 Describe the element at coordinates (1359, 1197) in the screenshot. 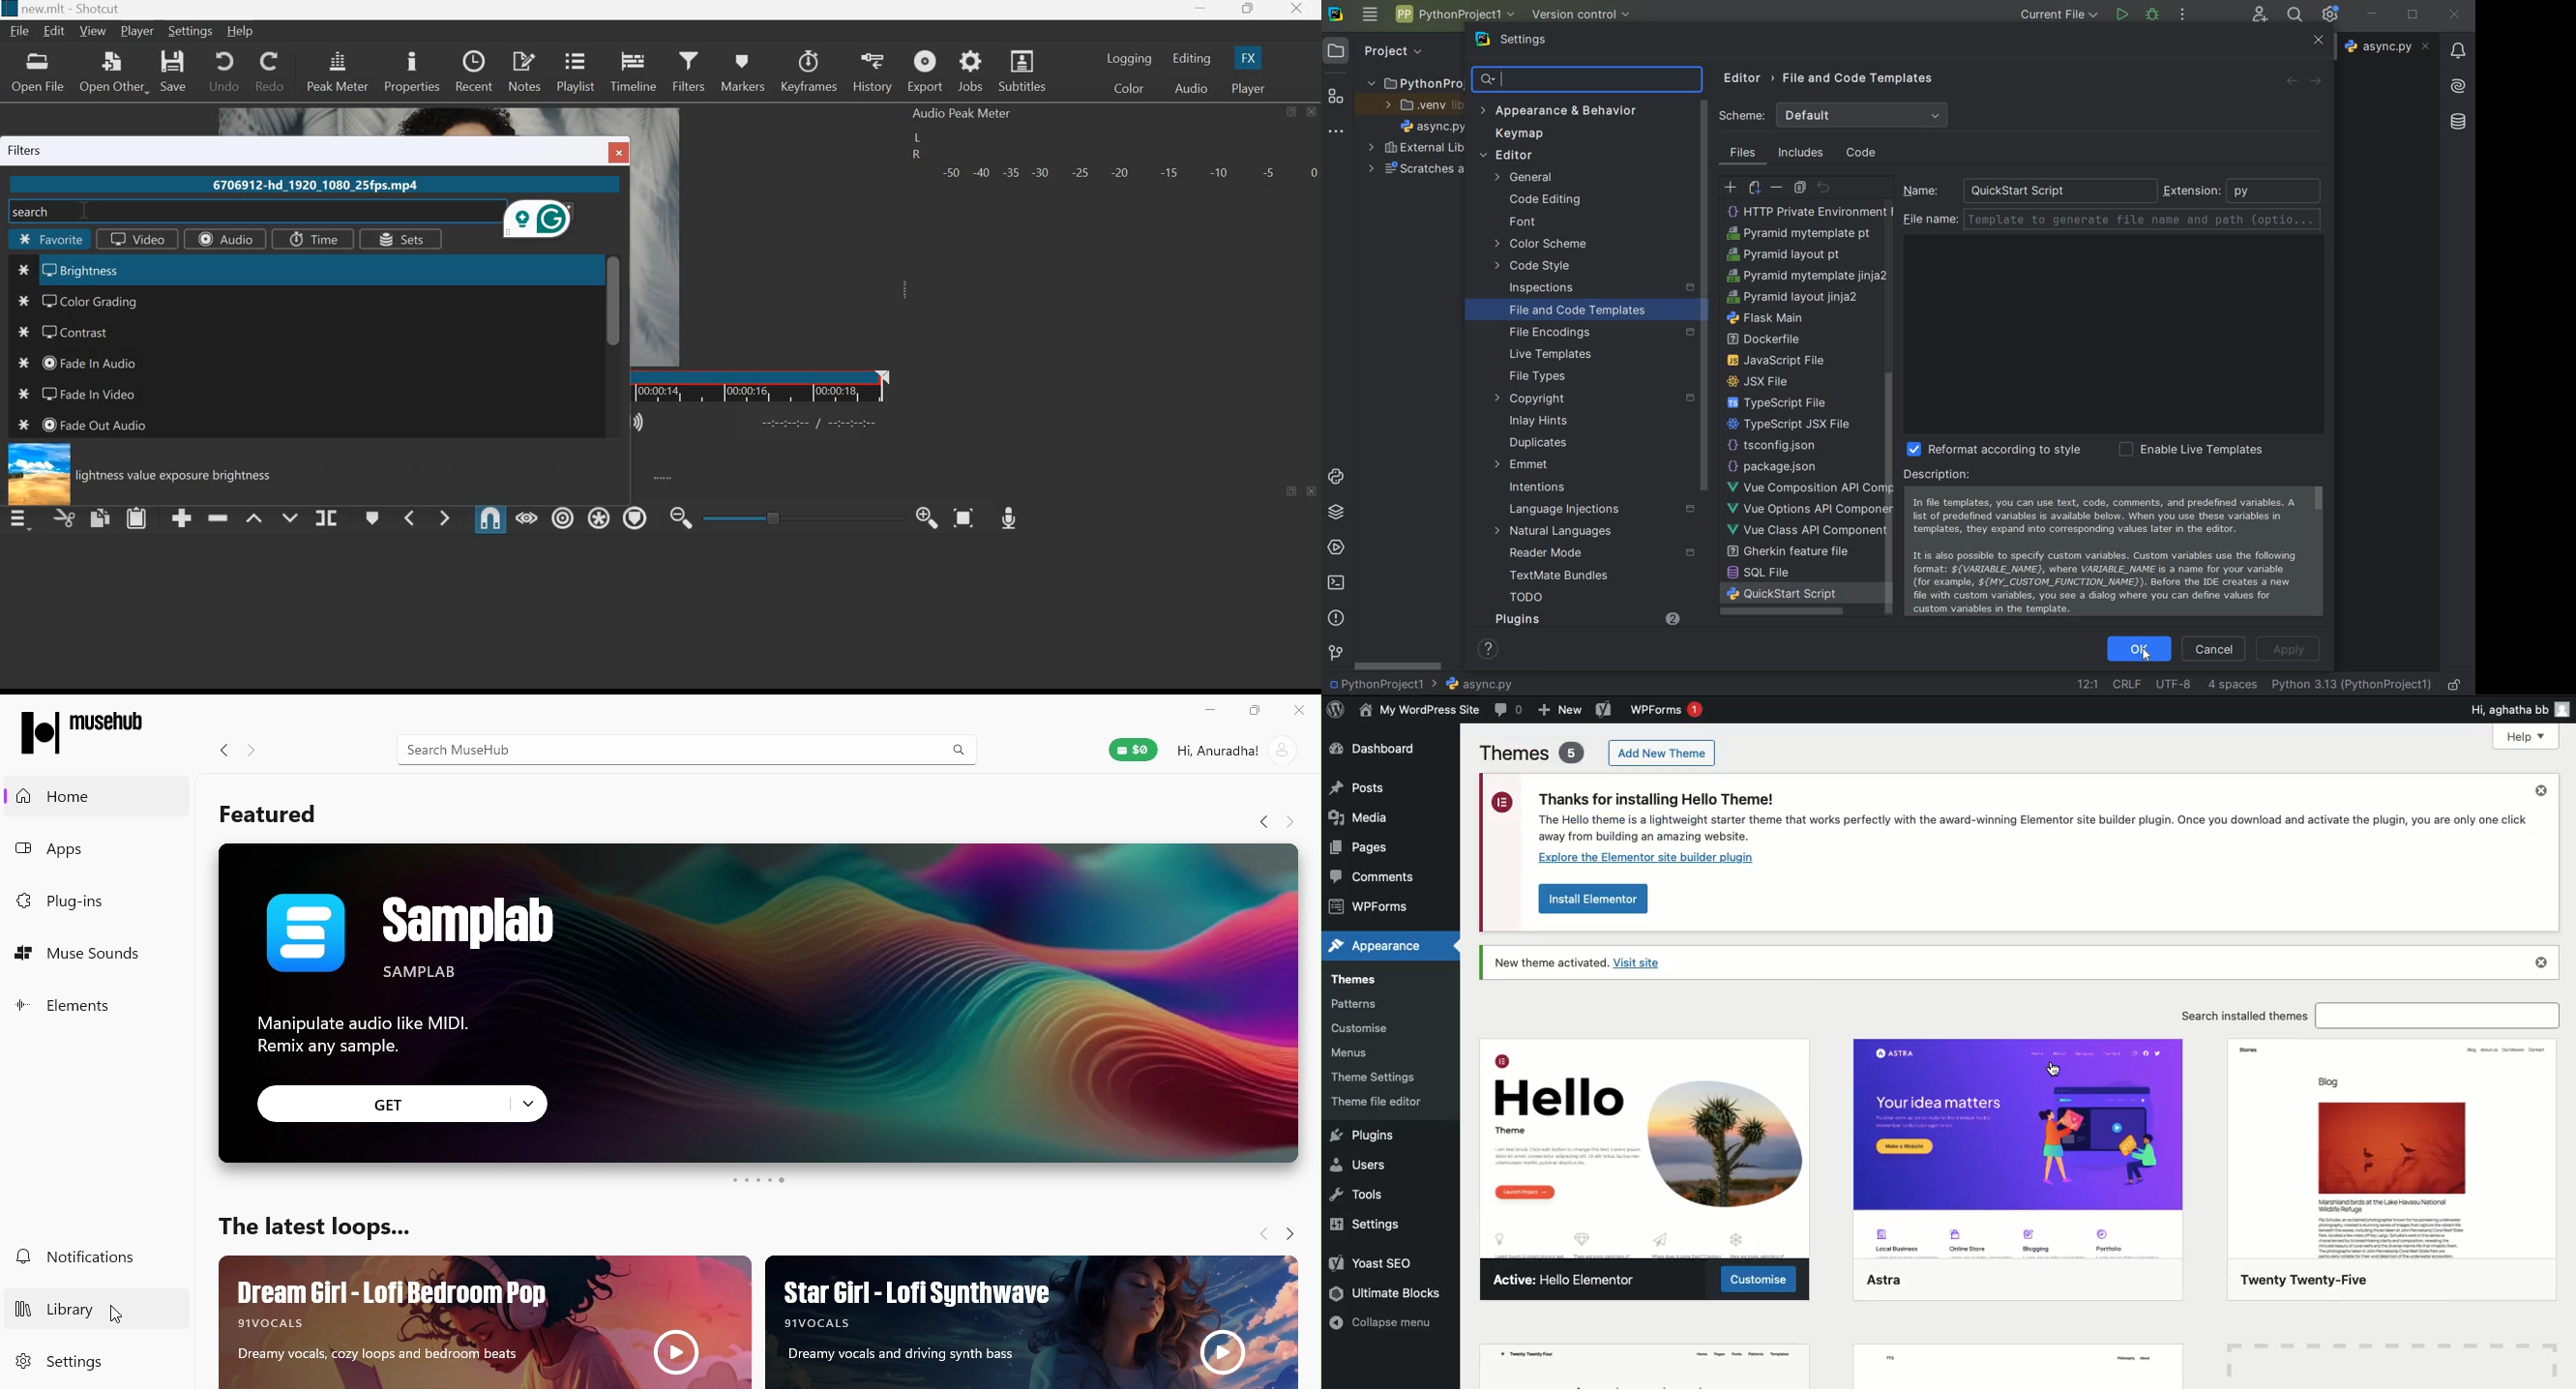

I see `Tools` at that location.